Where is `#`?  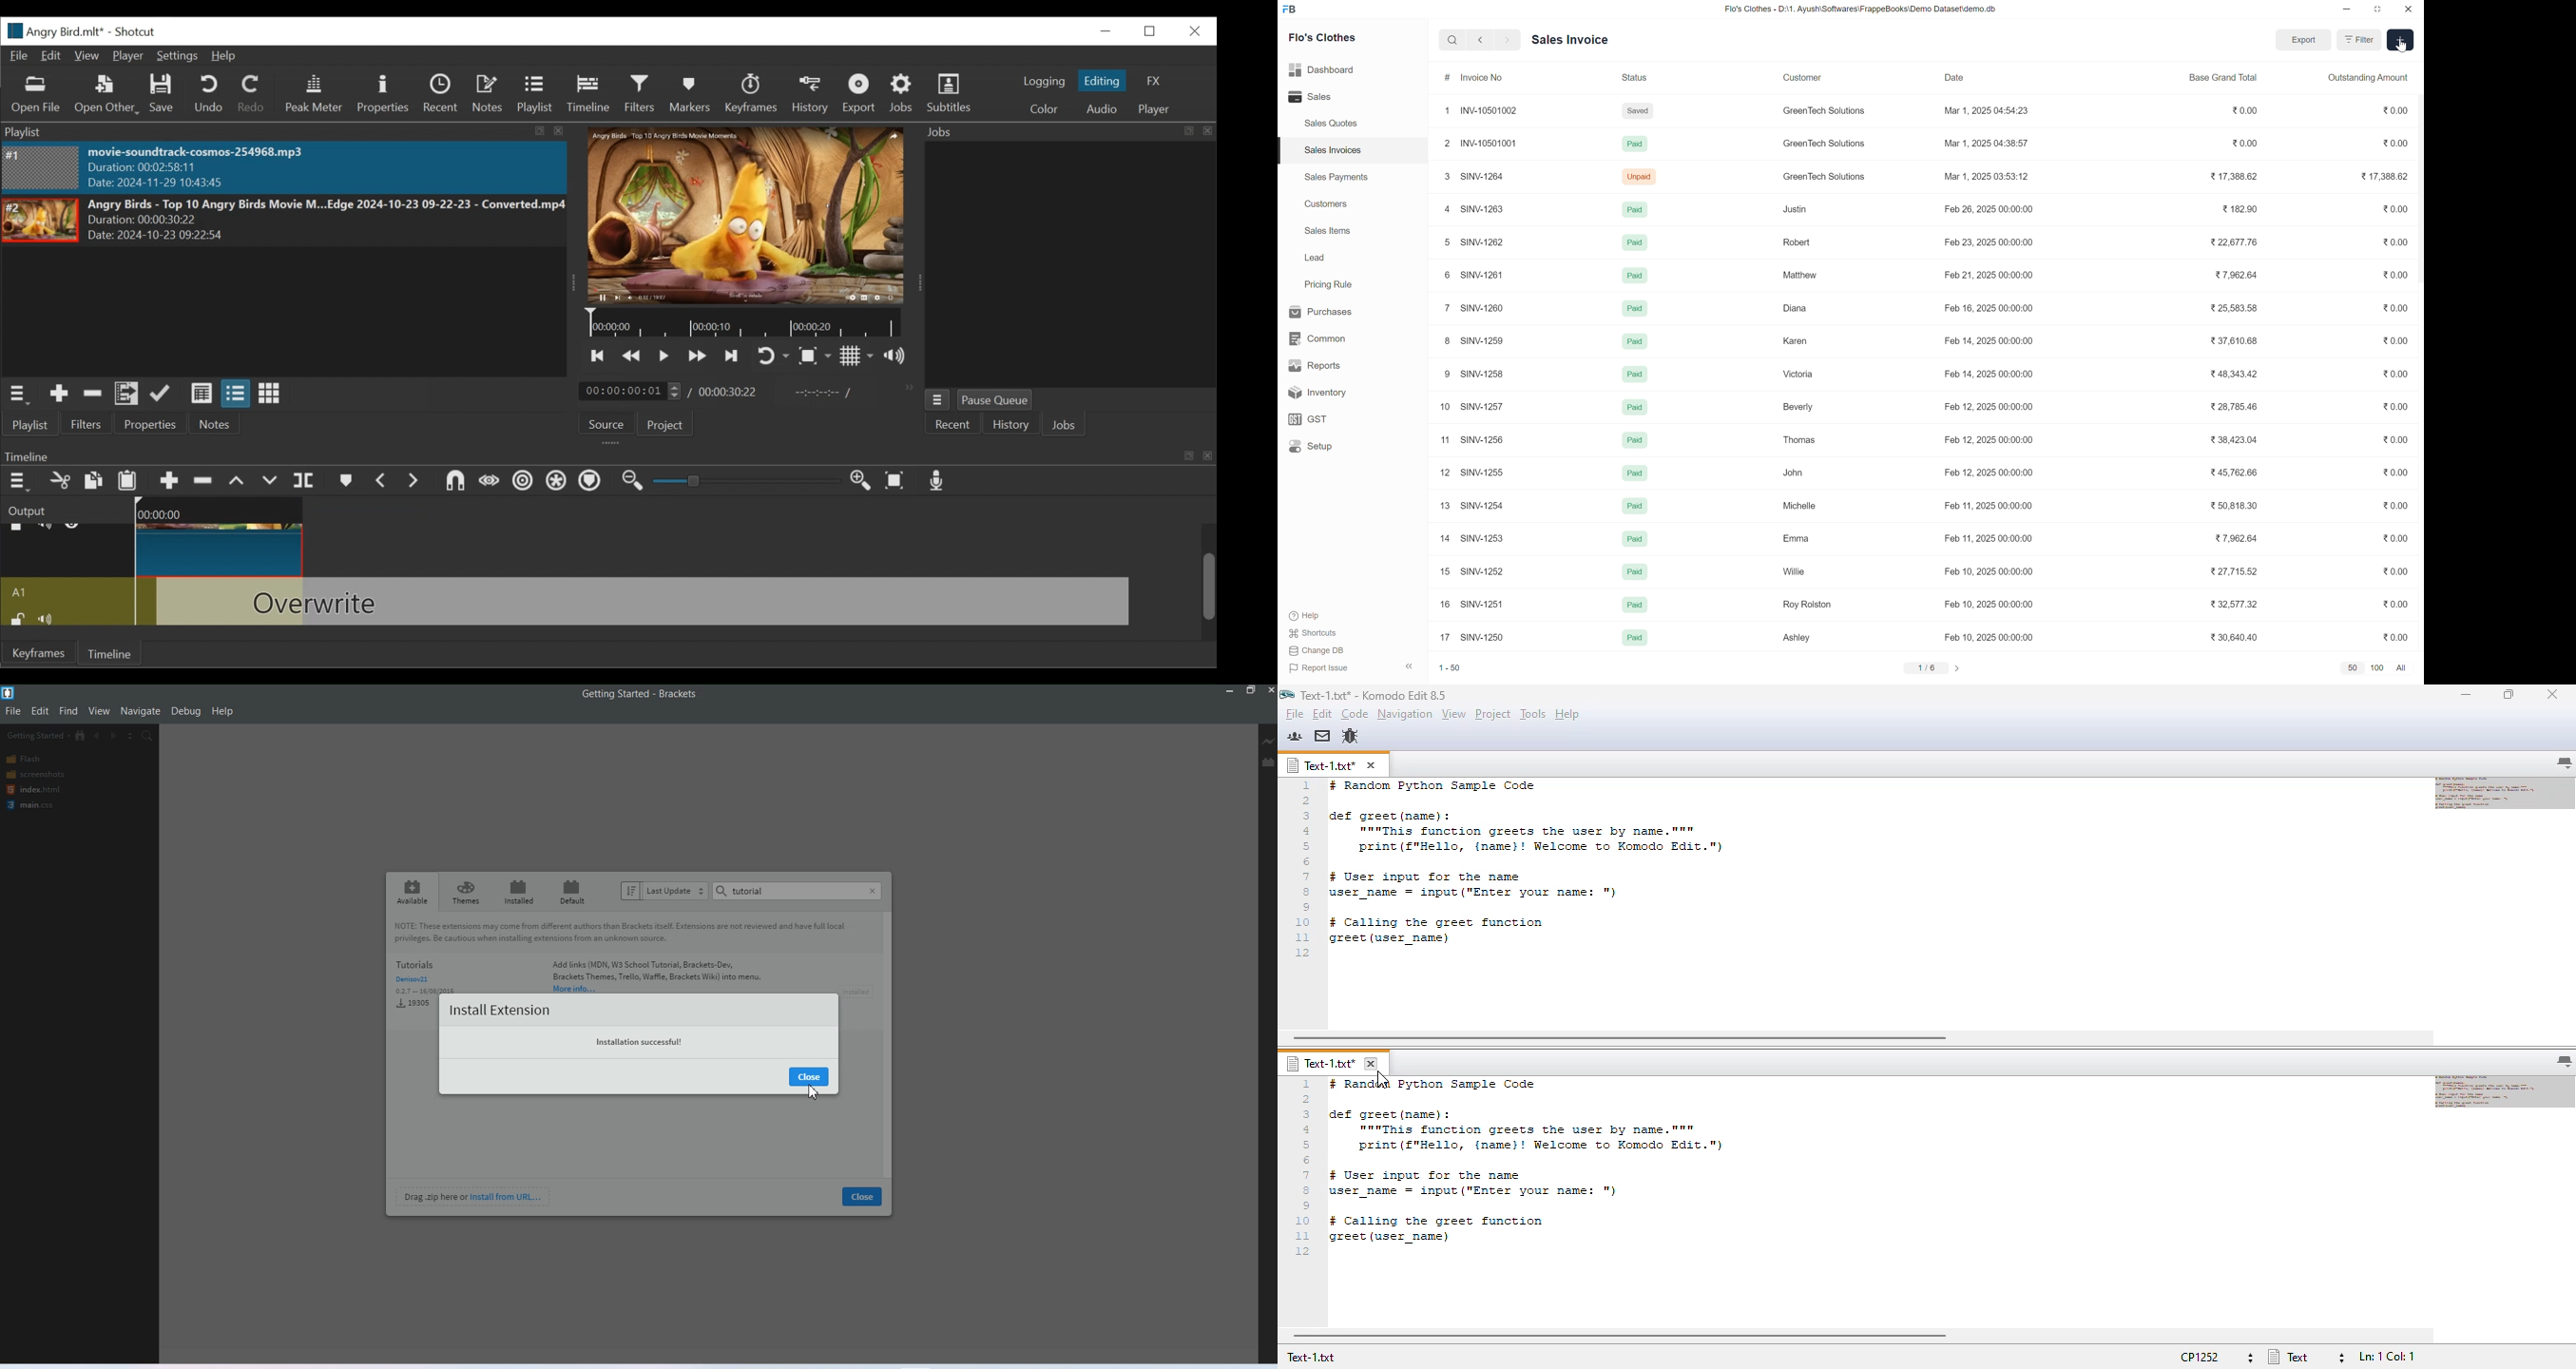 # is located at coordinates (1443, 79).